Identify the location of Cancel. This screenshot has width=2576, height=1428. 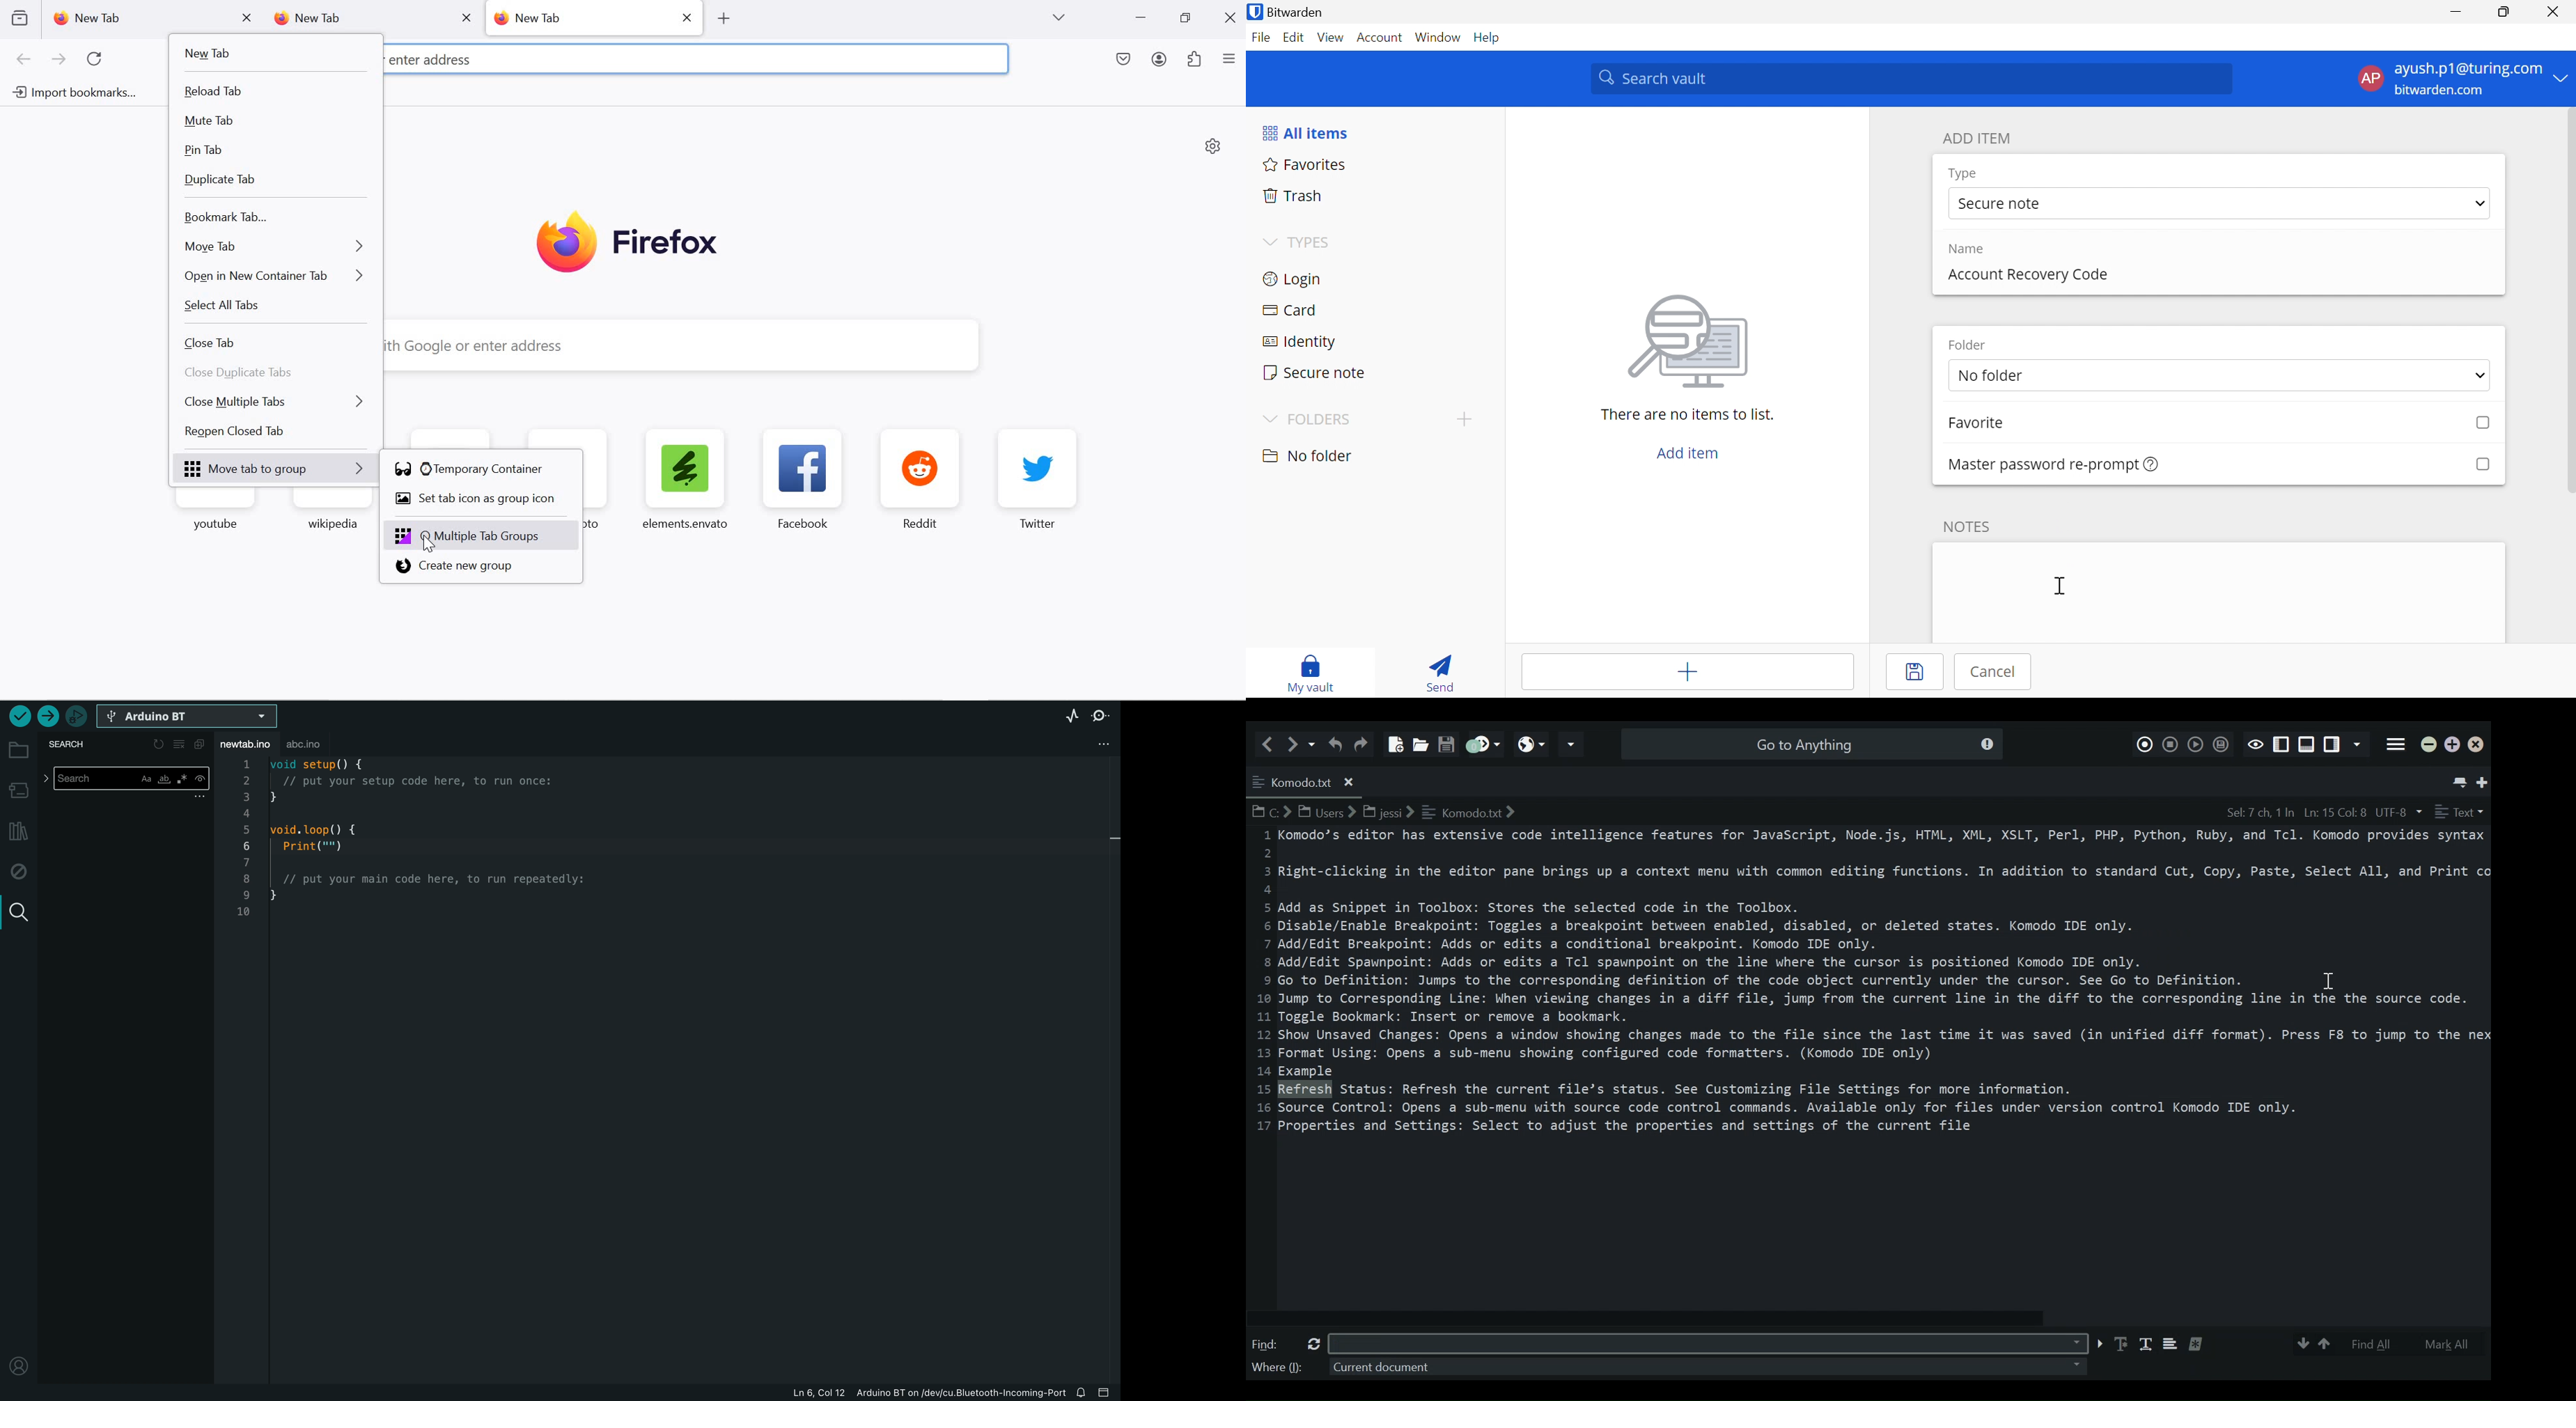
(1998, 673).